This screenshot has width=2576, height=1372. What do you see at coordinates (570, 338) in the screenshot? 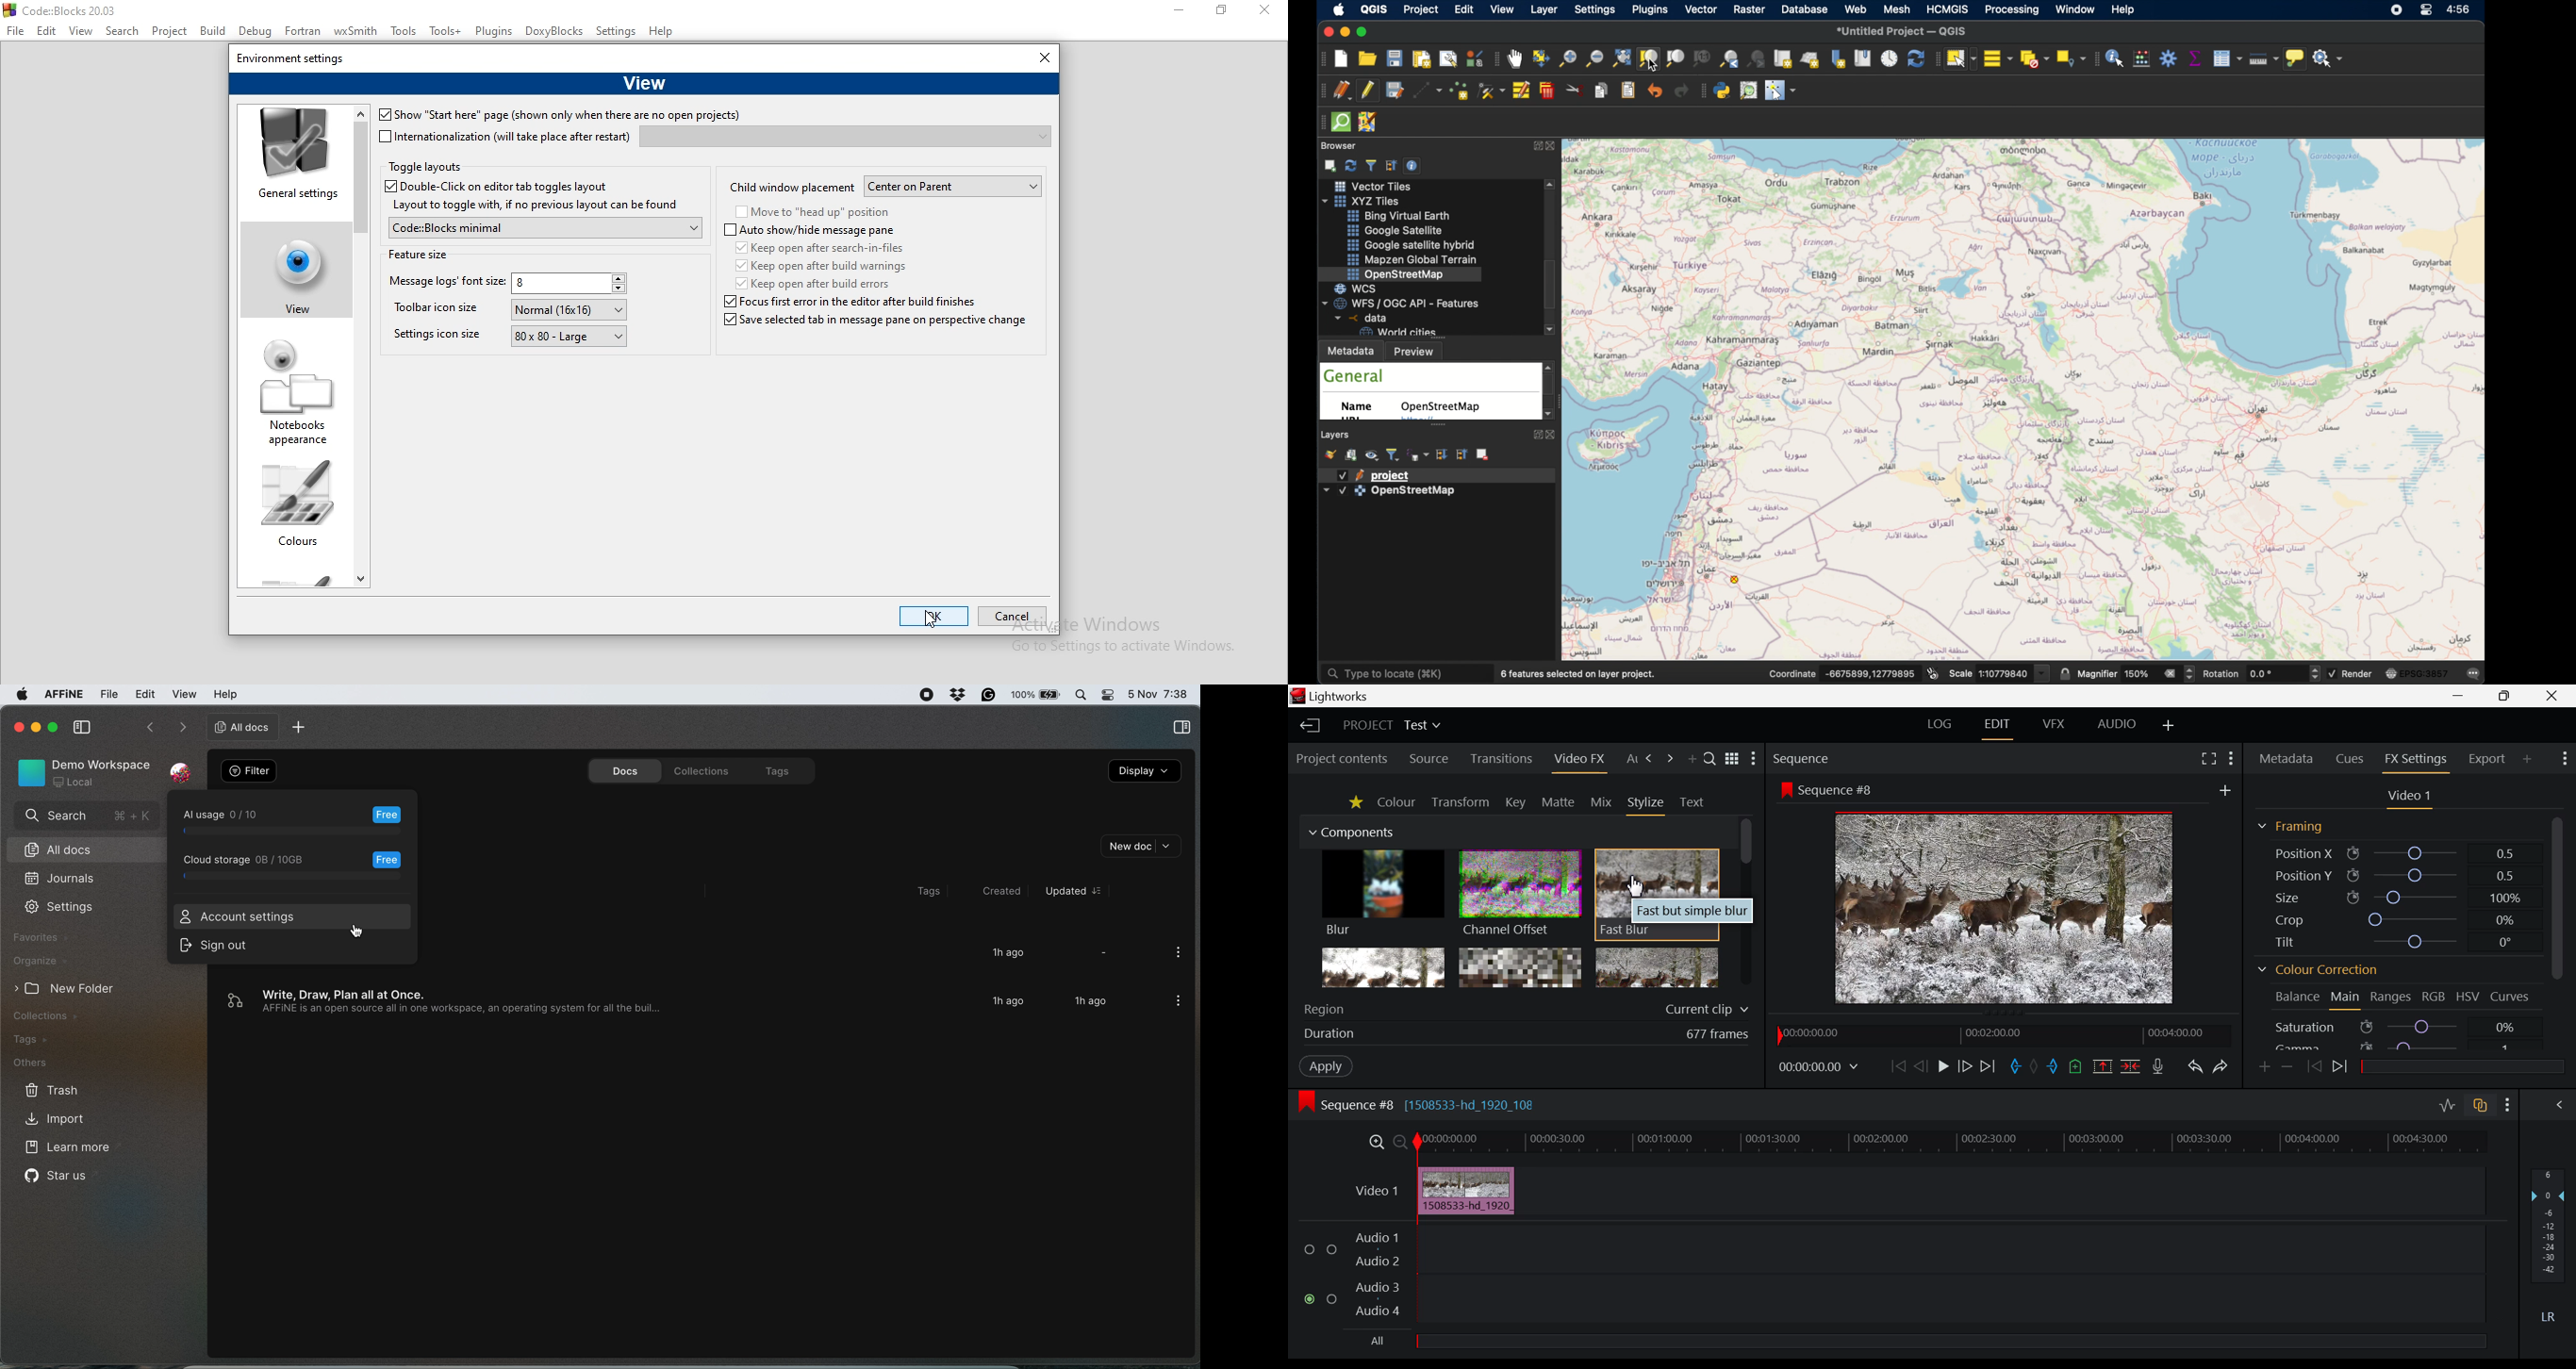
I see `80x80 large` at bounding box center [570, 338].